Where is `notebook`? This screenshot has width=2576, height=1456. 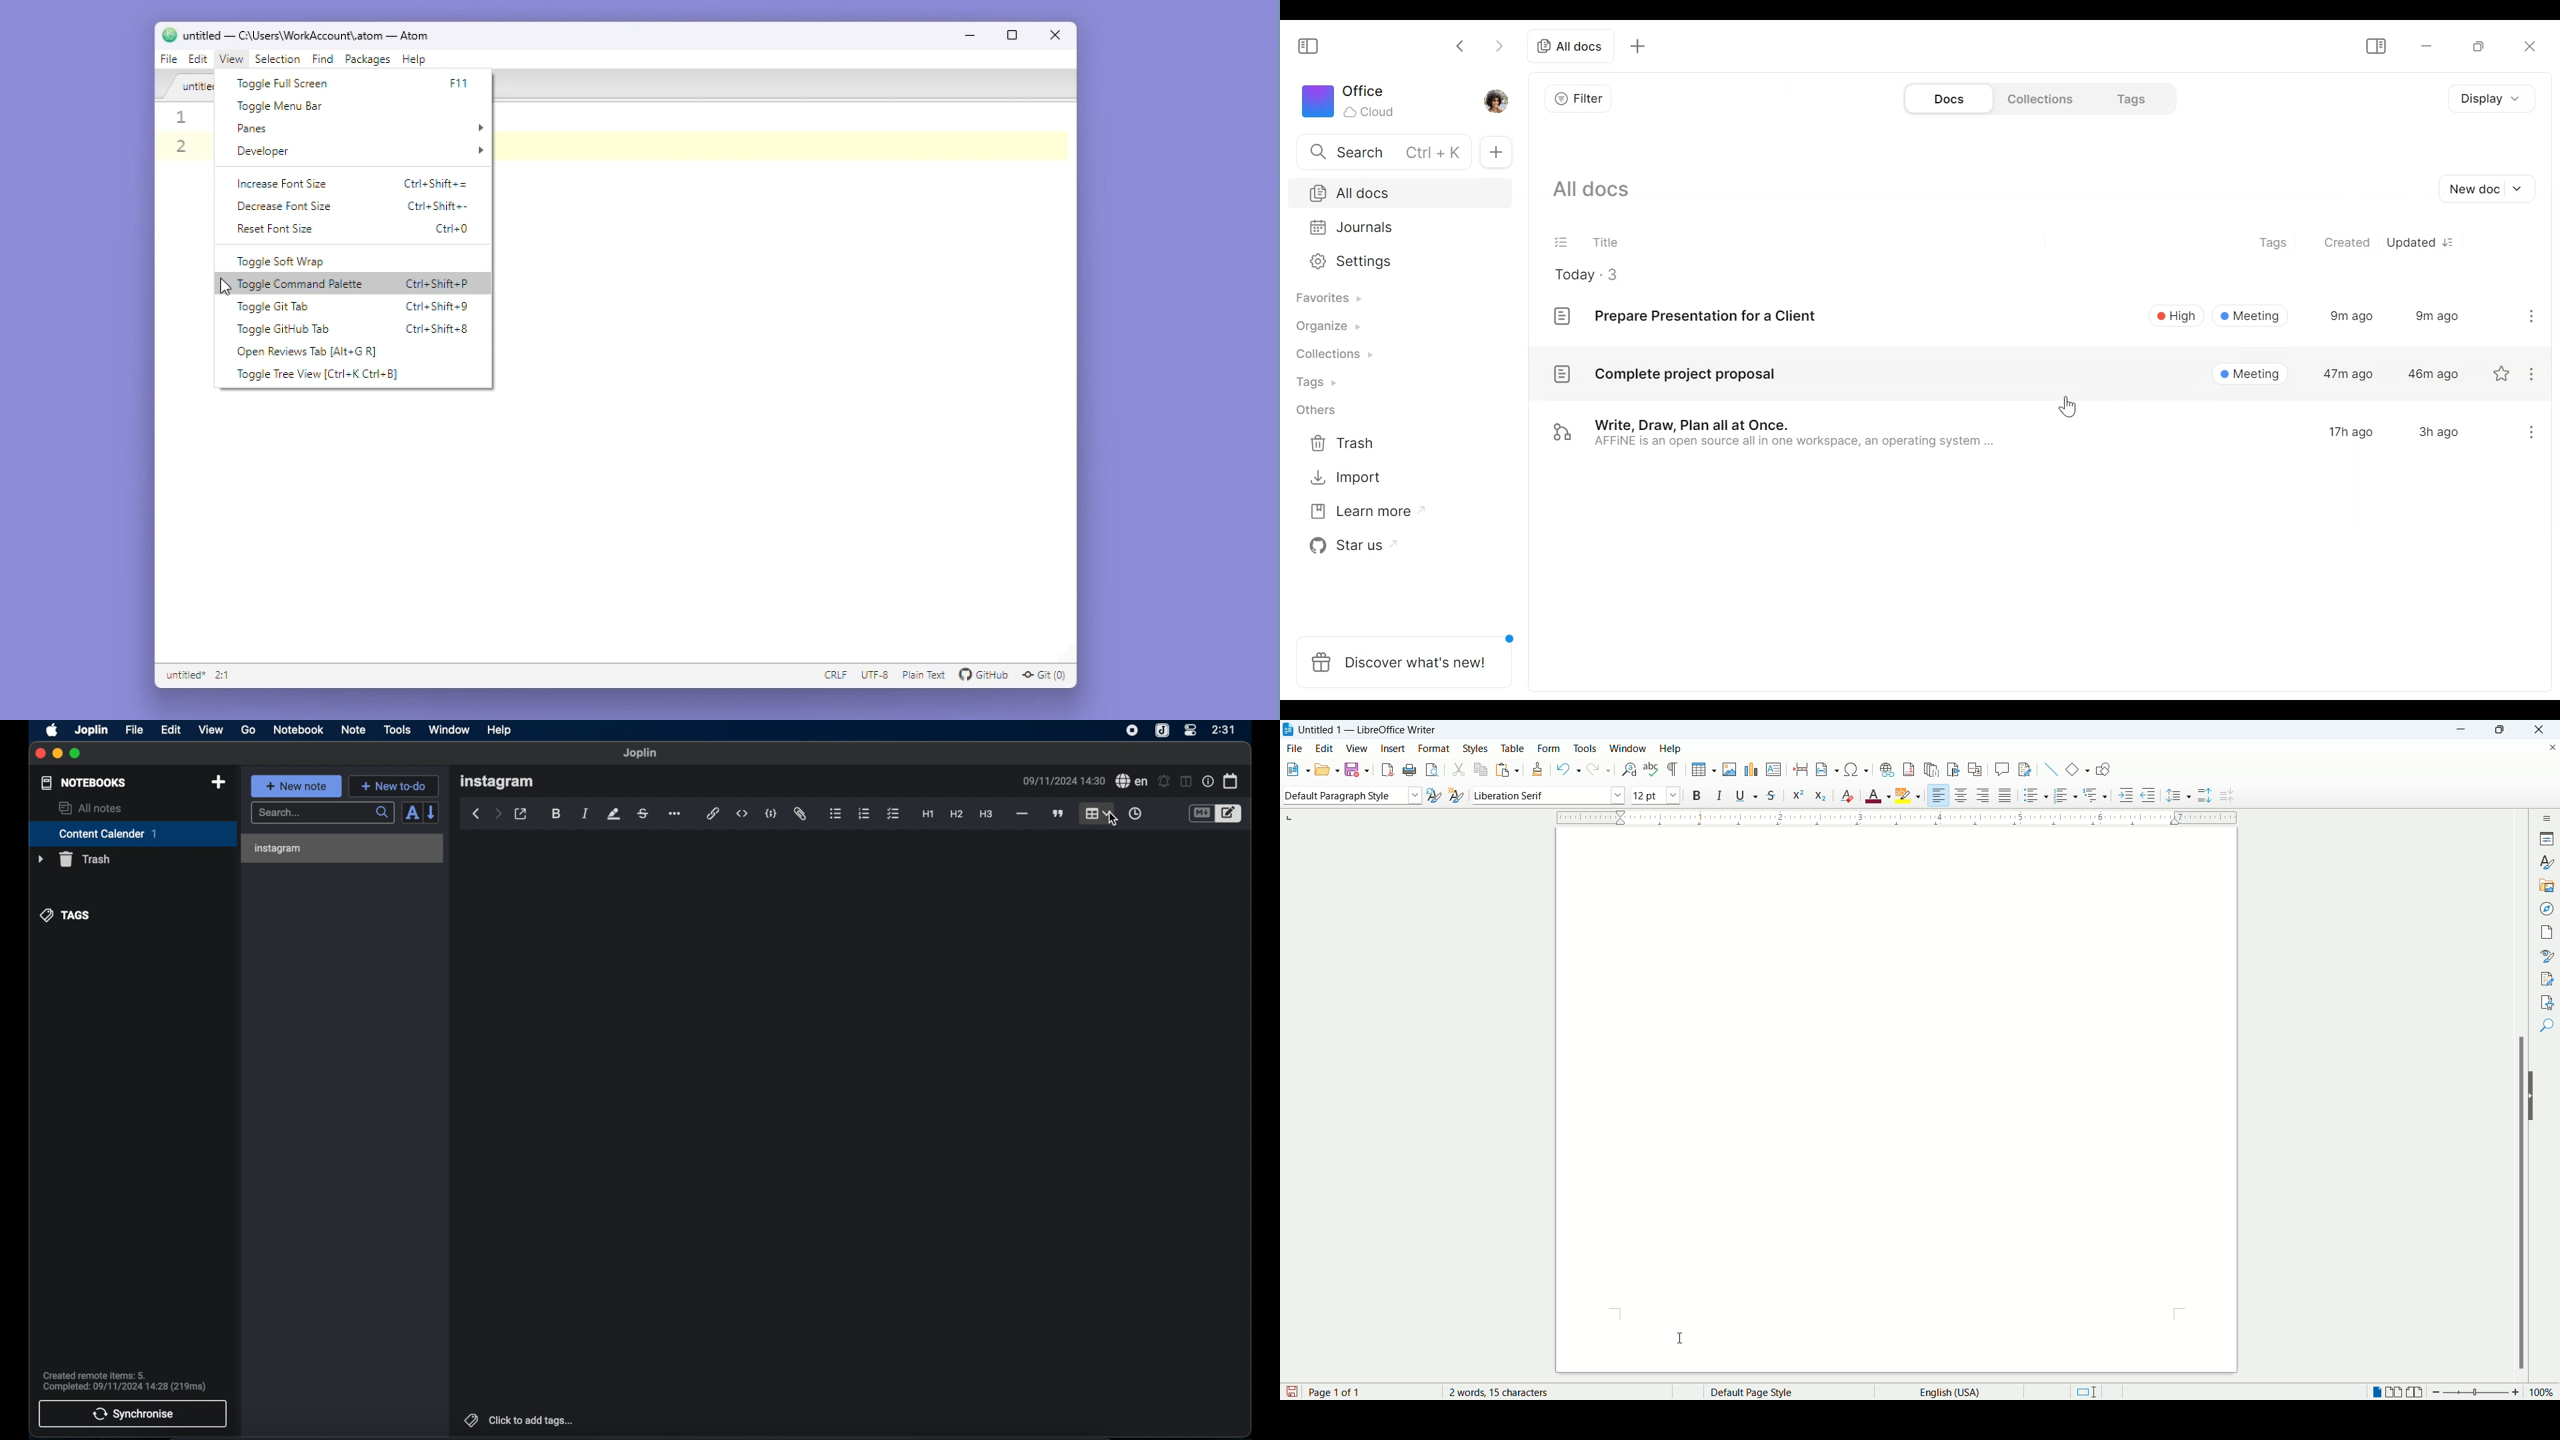 notebook is located at coordinates (297, 729).